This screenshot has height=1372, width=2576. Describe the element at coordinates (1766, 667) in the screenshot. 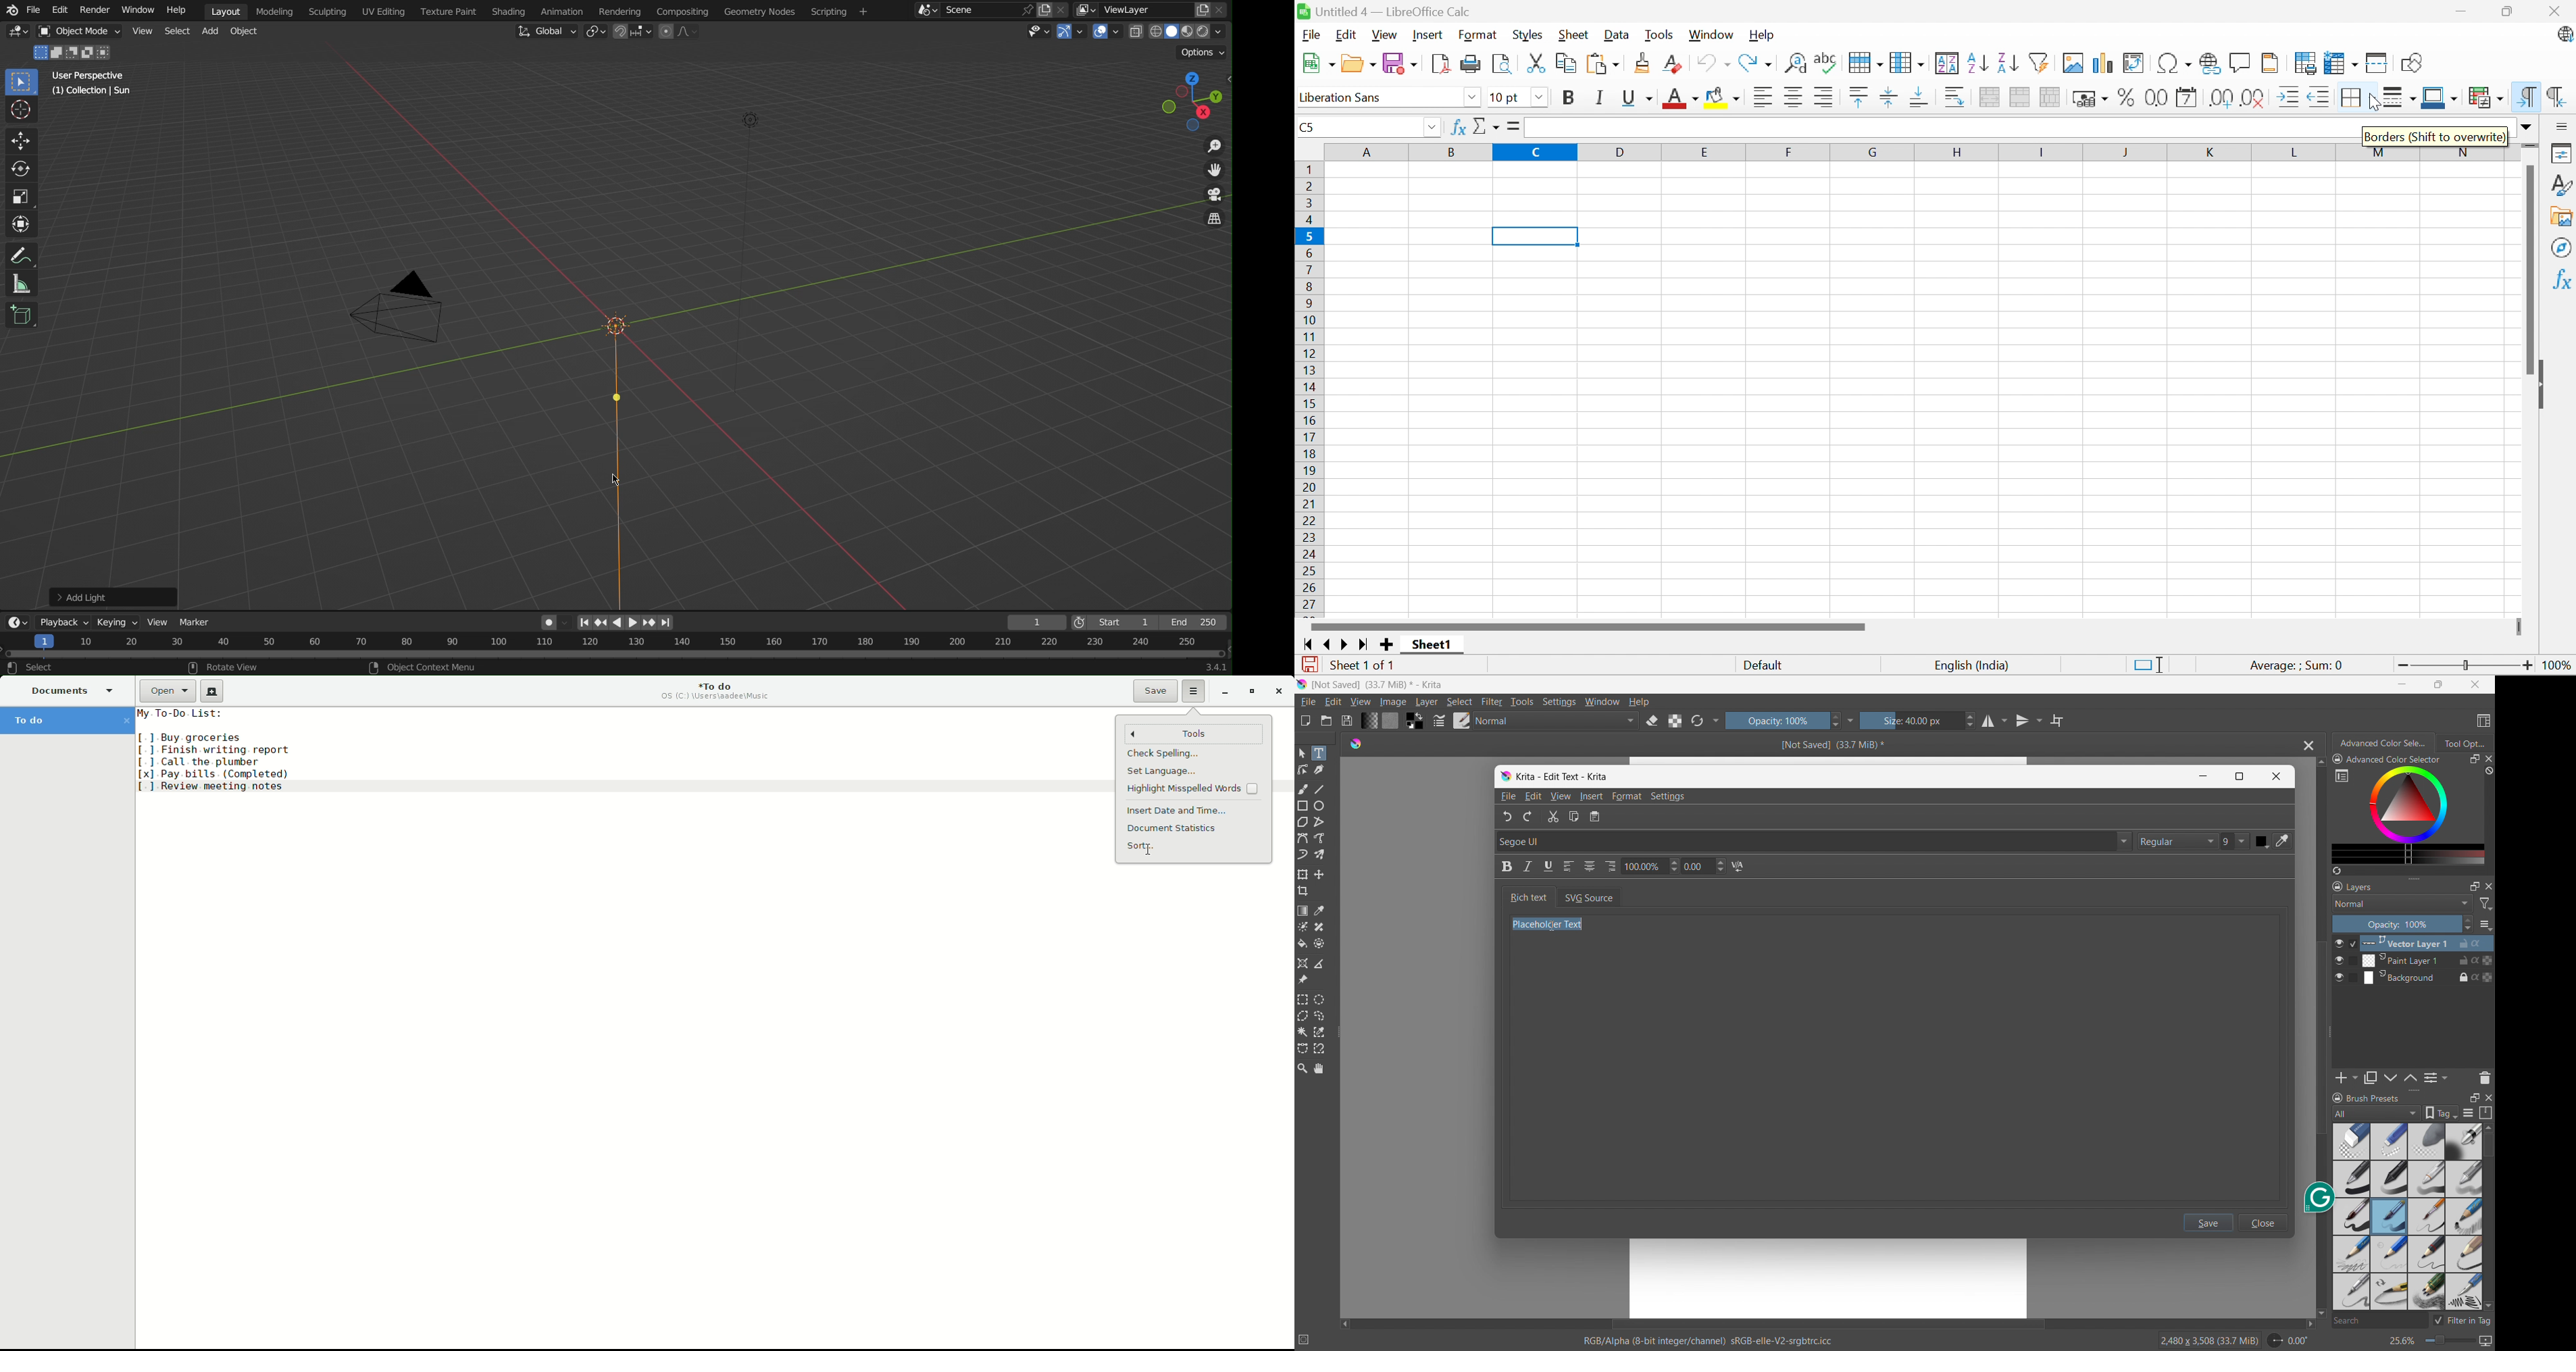

I see `Default` at that location.